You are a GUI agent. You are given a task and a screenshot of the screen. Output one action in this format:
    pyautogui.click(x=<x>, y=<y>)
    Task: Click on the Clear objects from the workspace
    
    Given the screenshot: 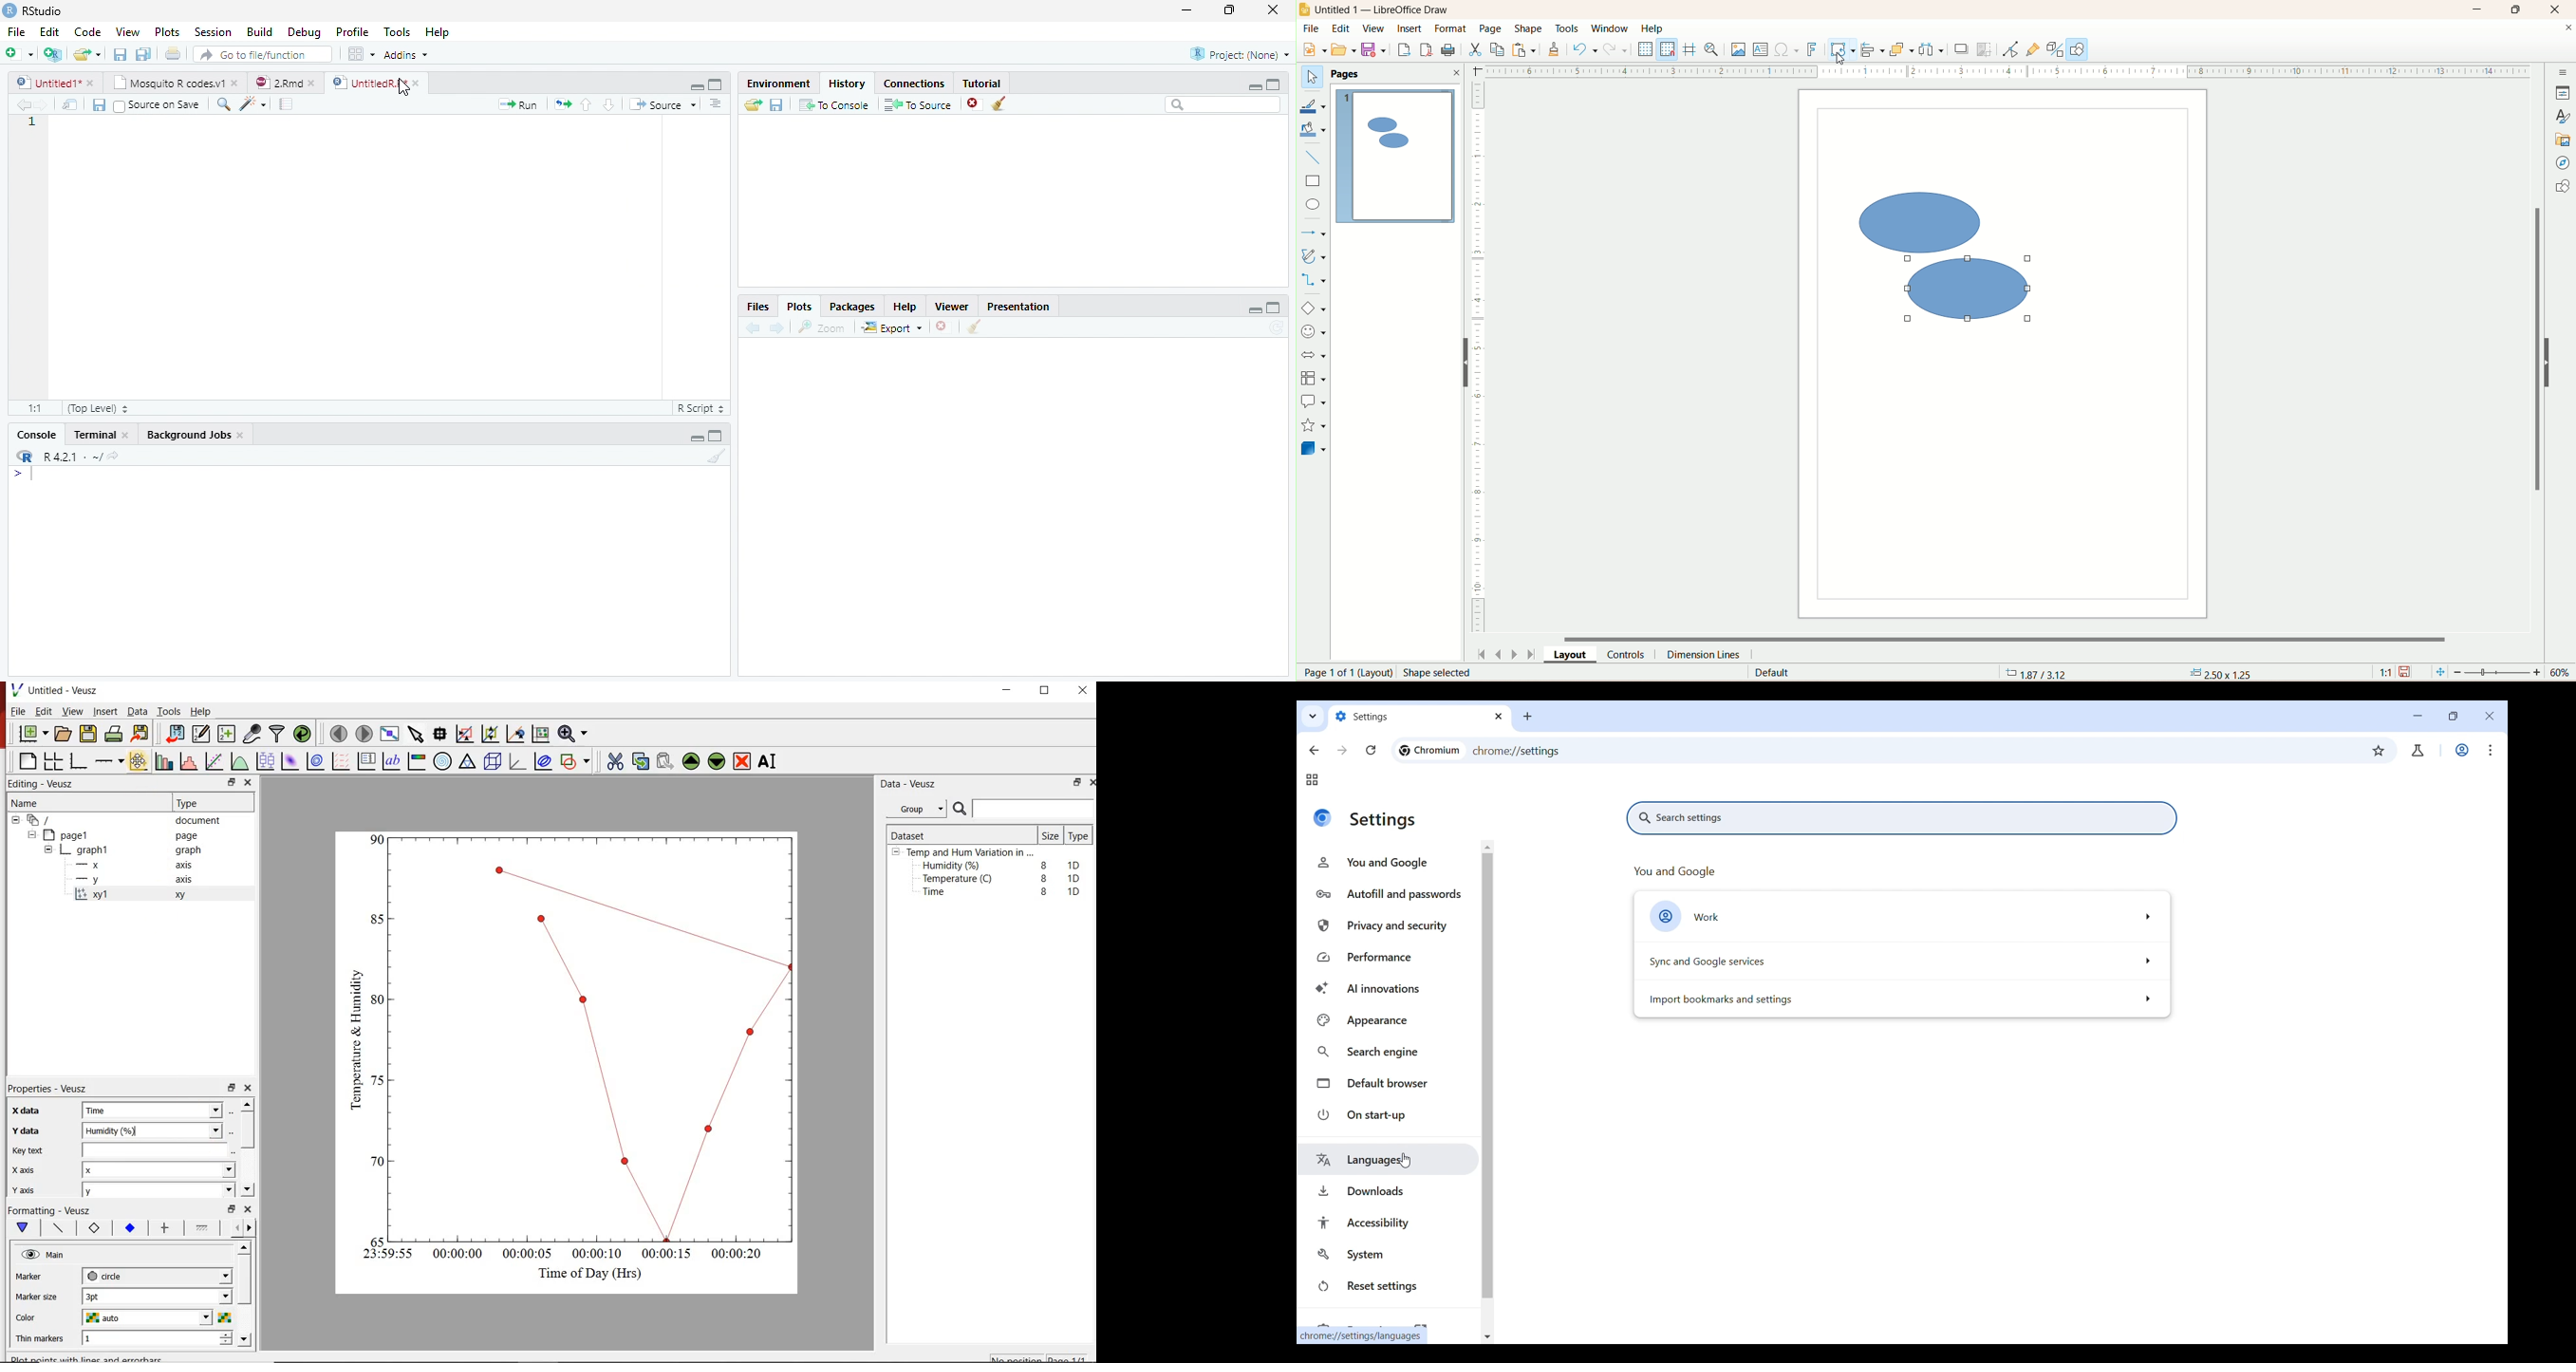 What is the action you would take?
    pyautogui.click(x=998, y=101)
    